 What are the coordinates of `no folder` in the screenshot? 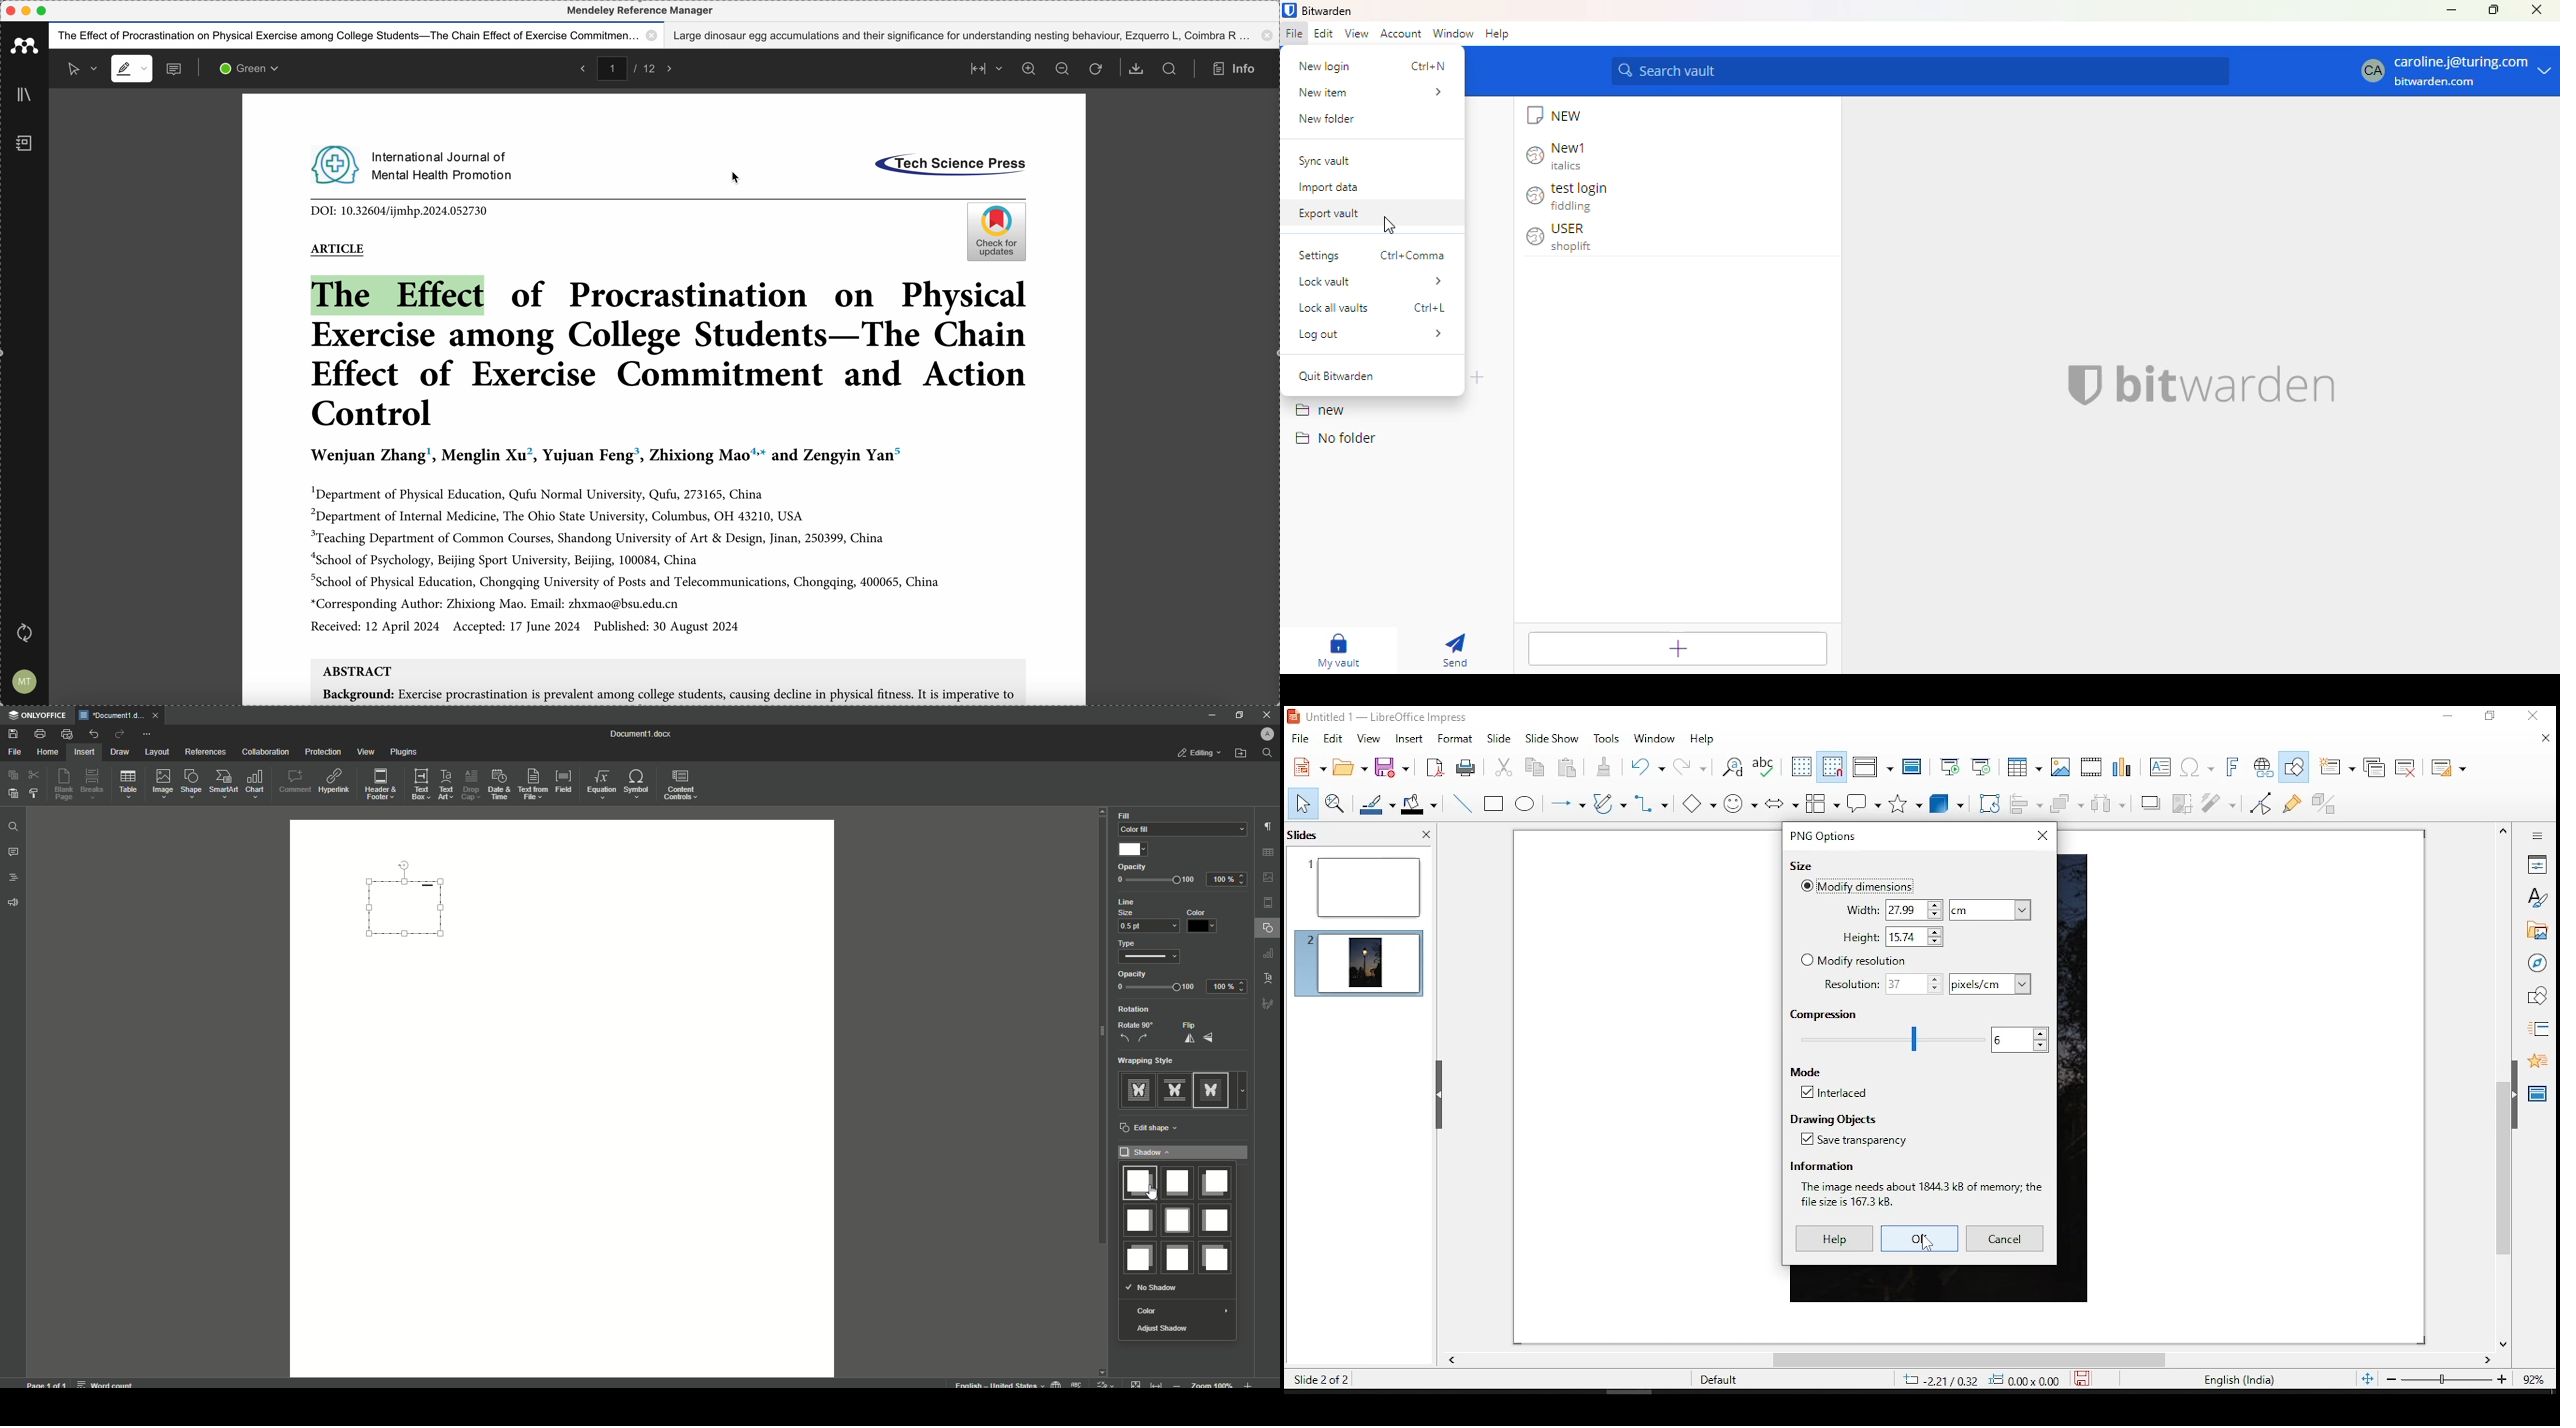 It's located at (1333, 438).